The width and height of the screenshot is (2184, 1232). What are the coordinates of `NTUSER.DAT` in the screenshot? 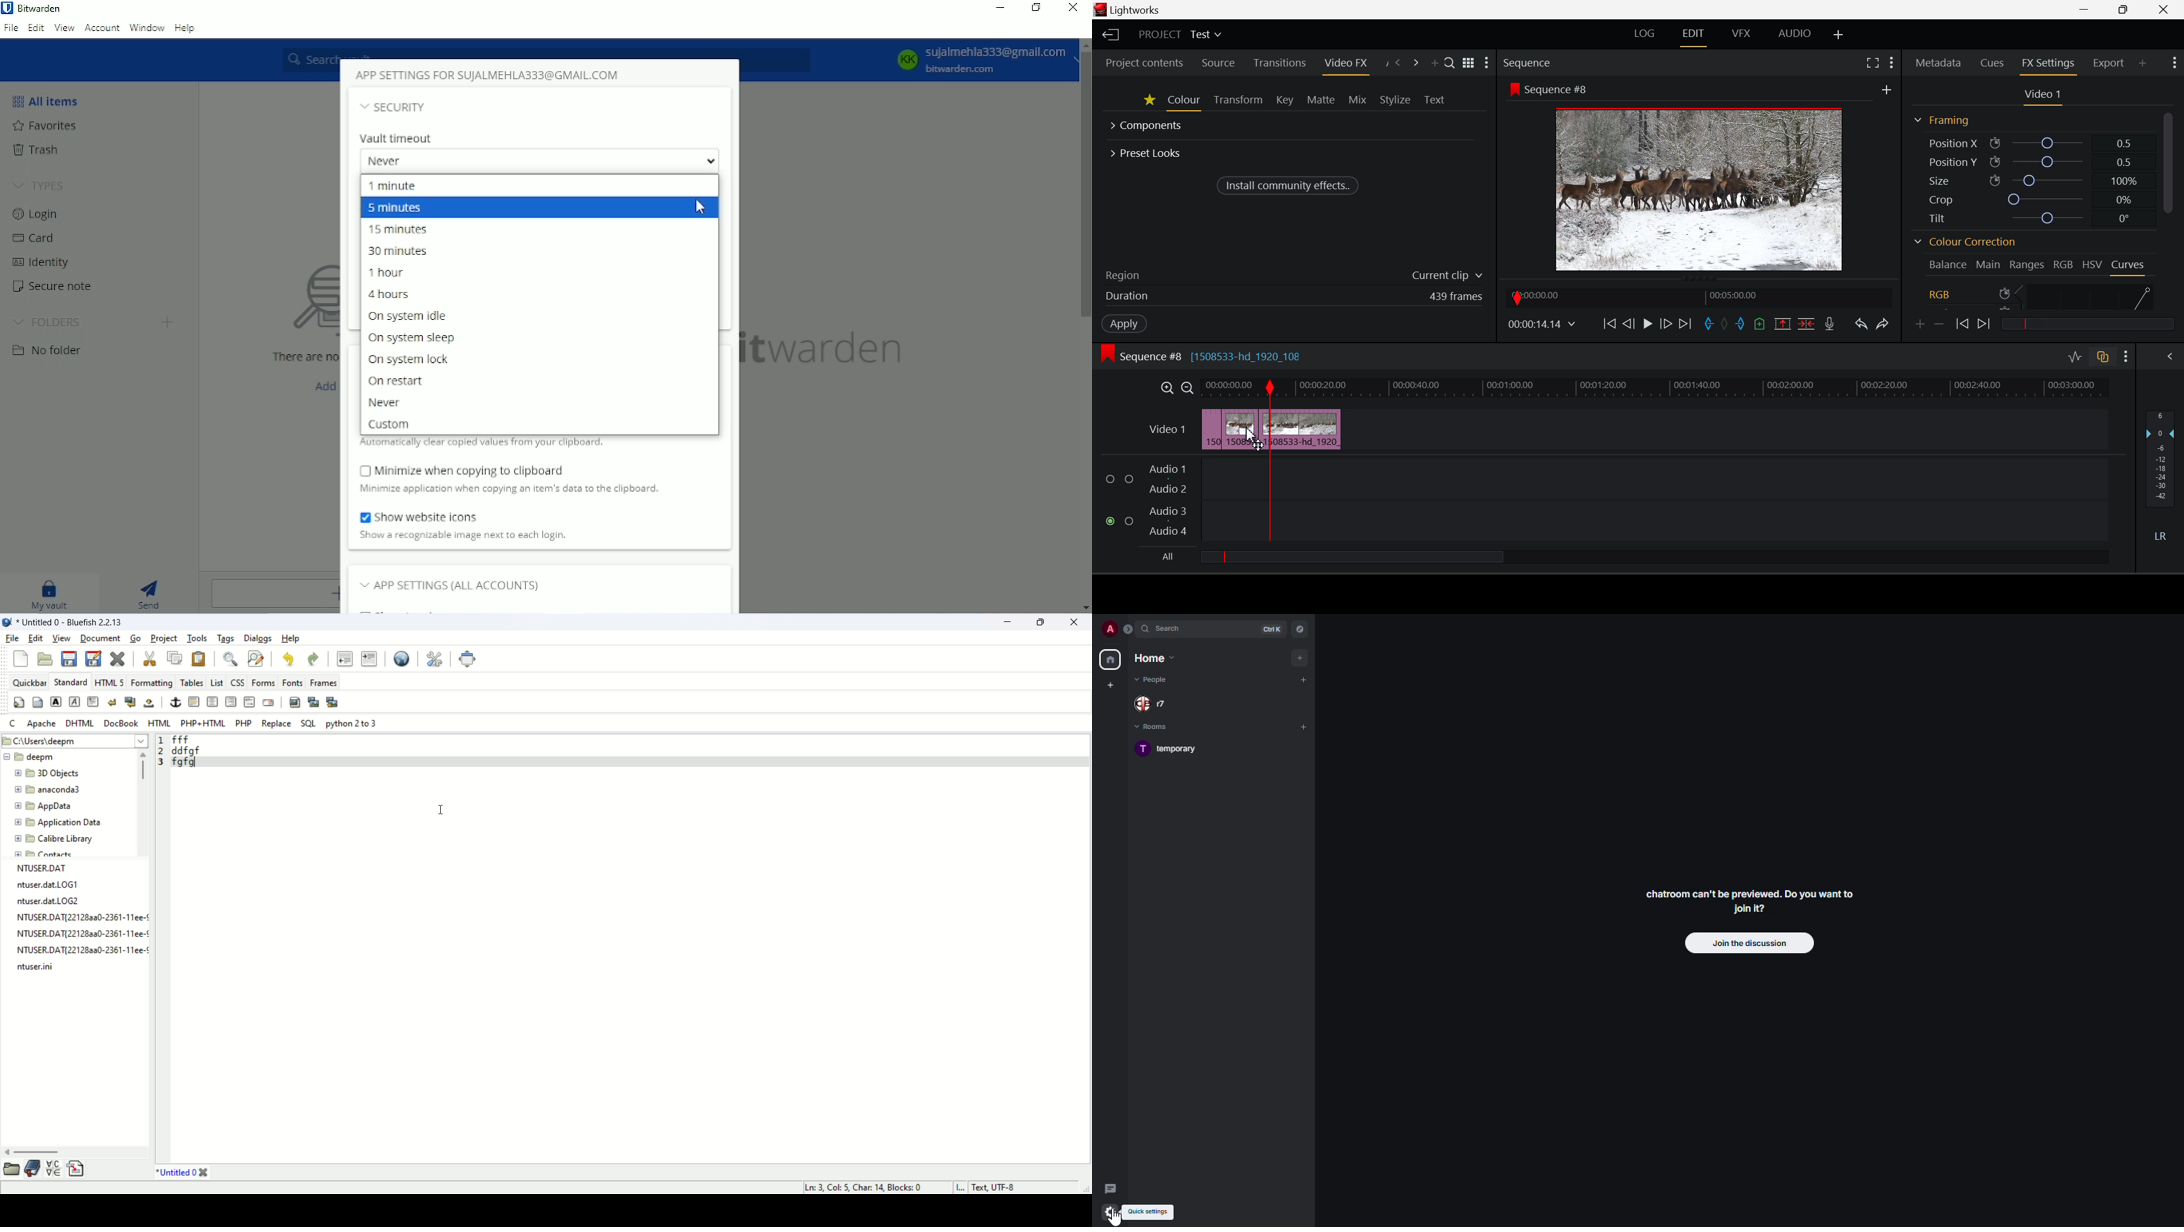 It's located at (39, 868).